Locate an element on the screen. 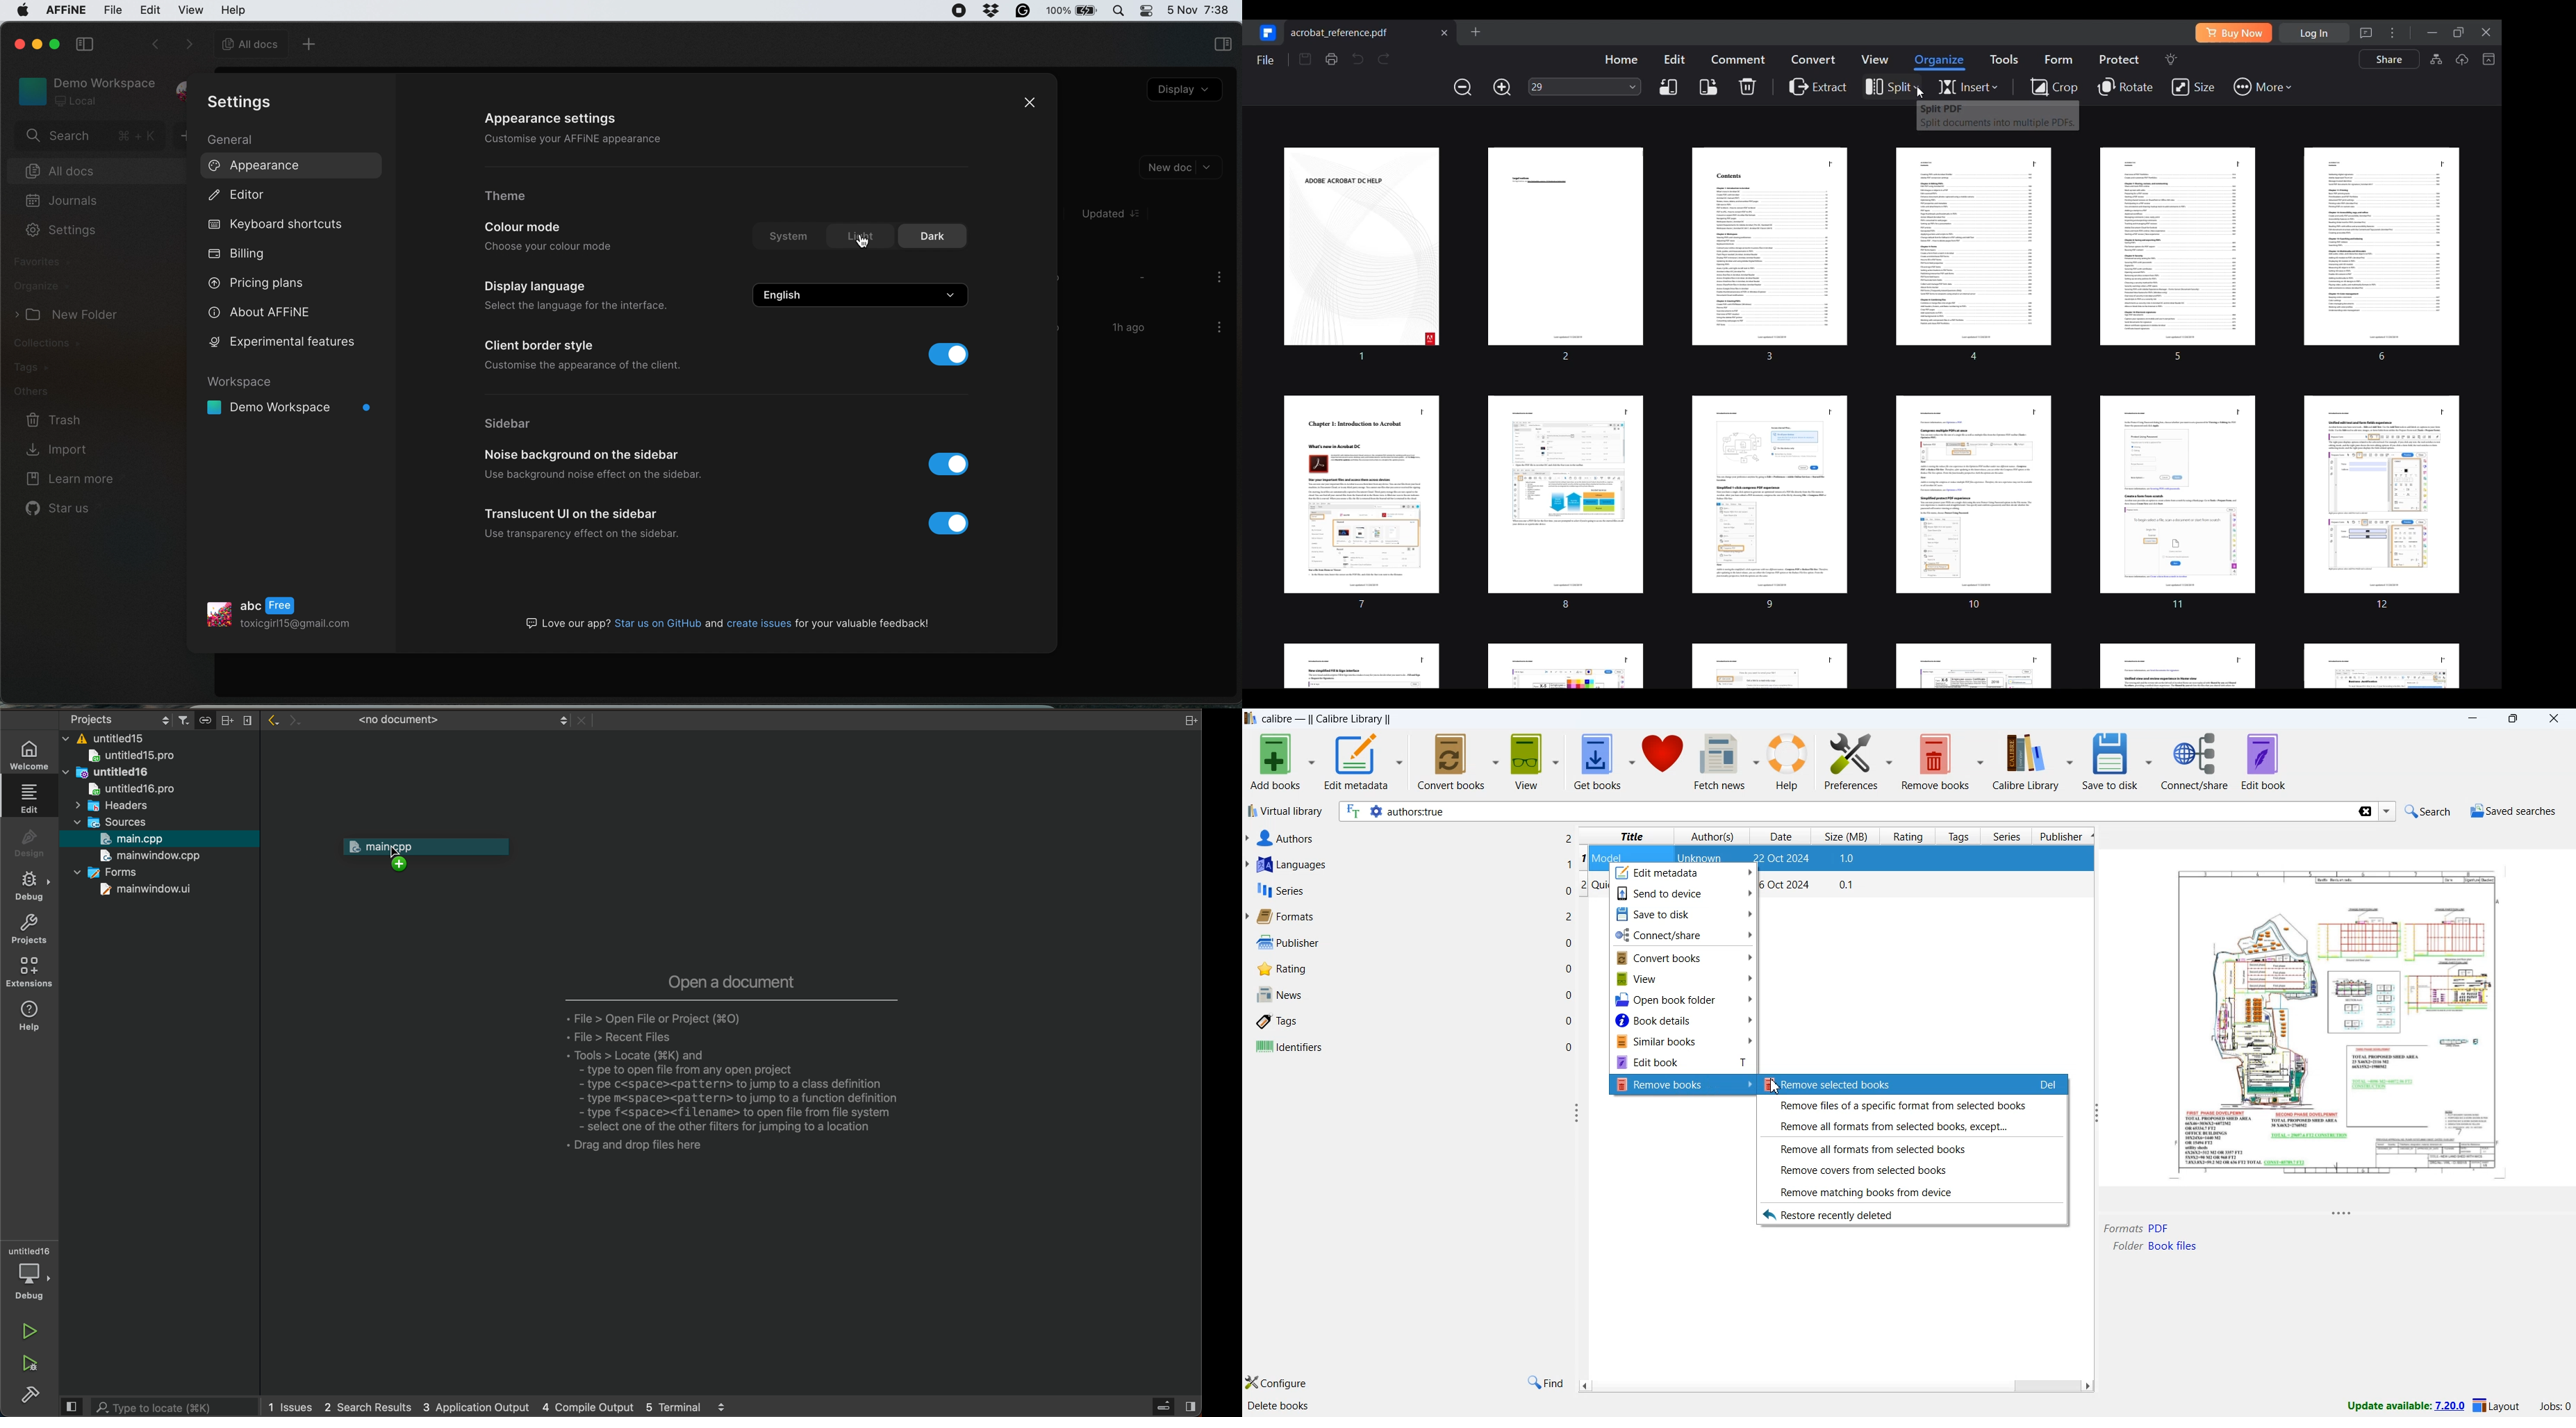  WELCOME is located at coordinates (30, 754).